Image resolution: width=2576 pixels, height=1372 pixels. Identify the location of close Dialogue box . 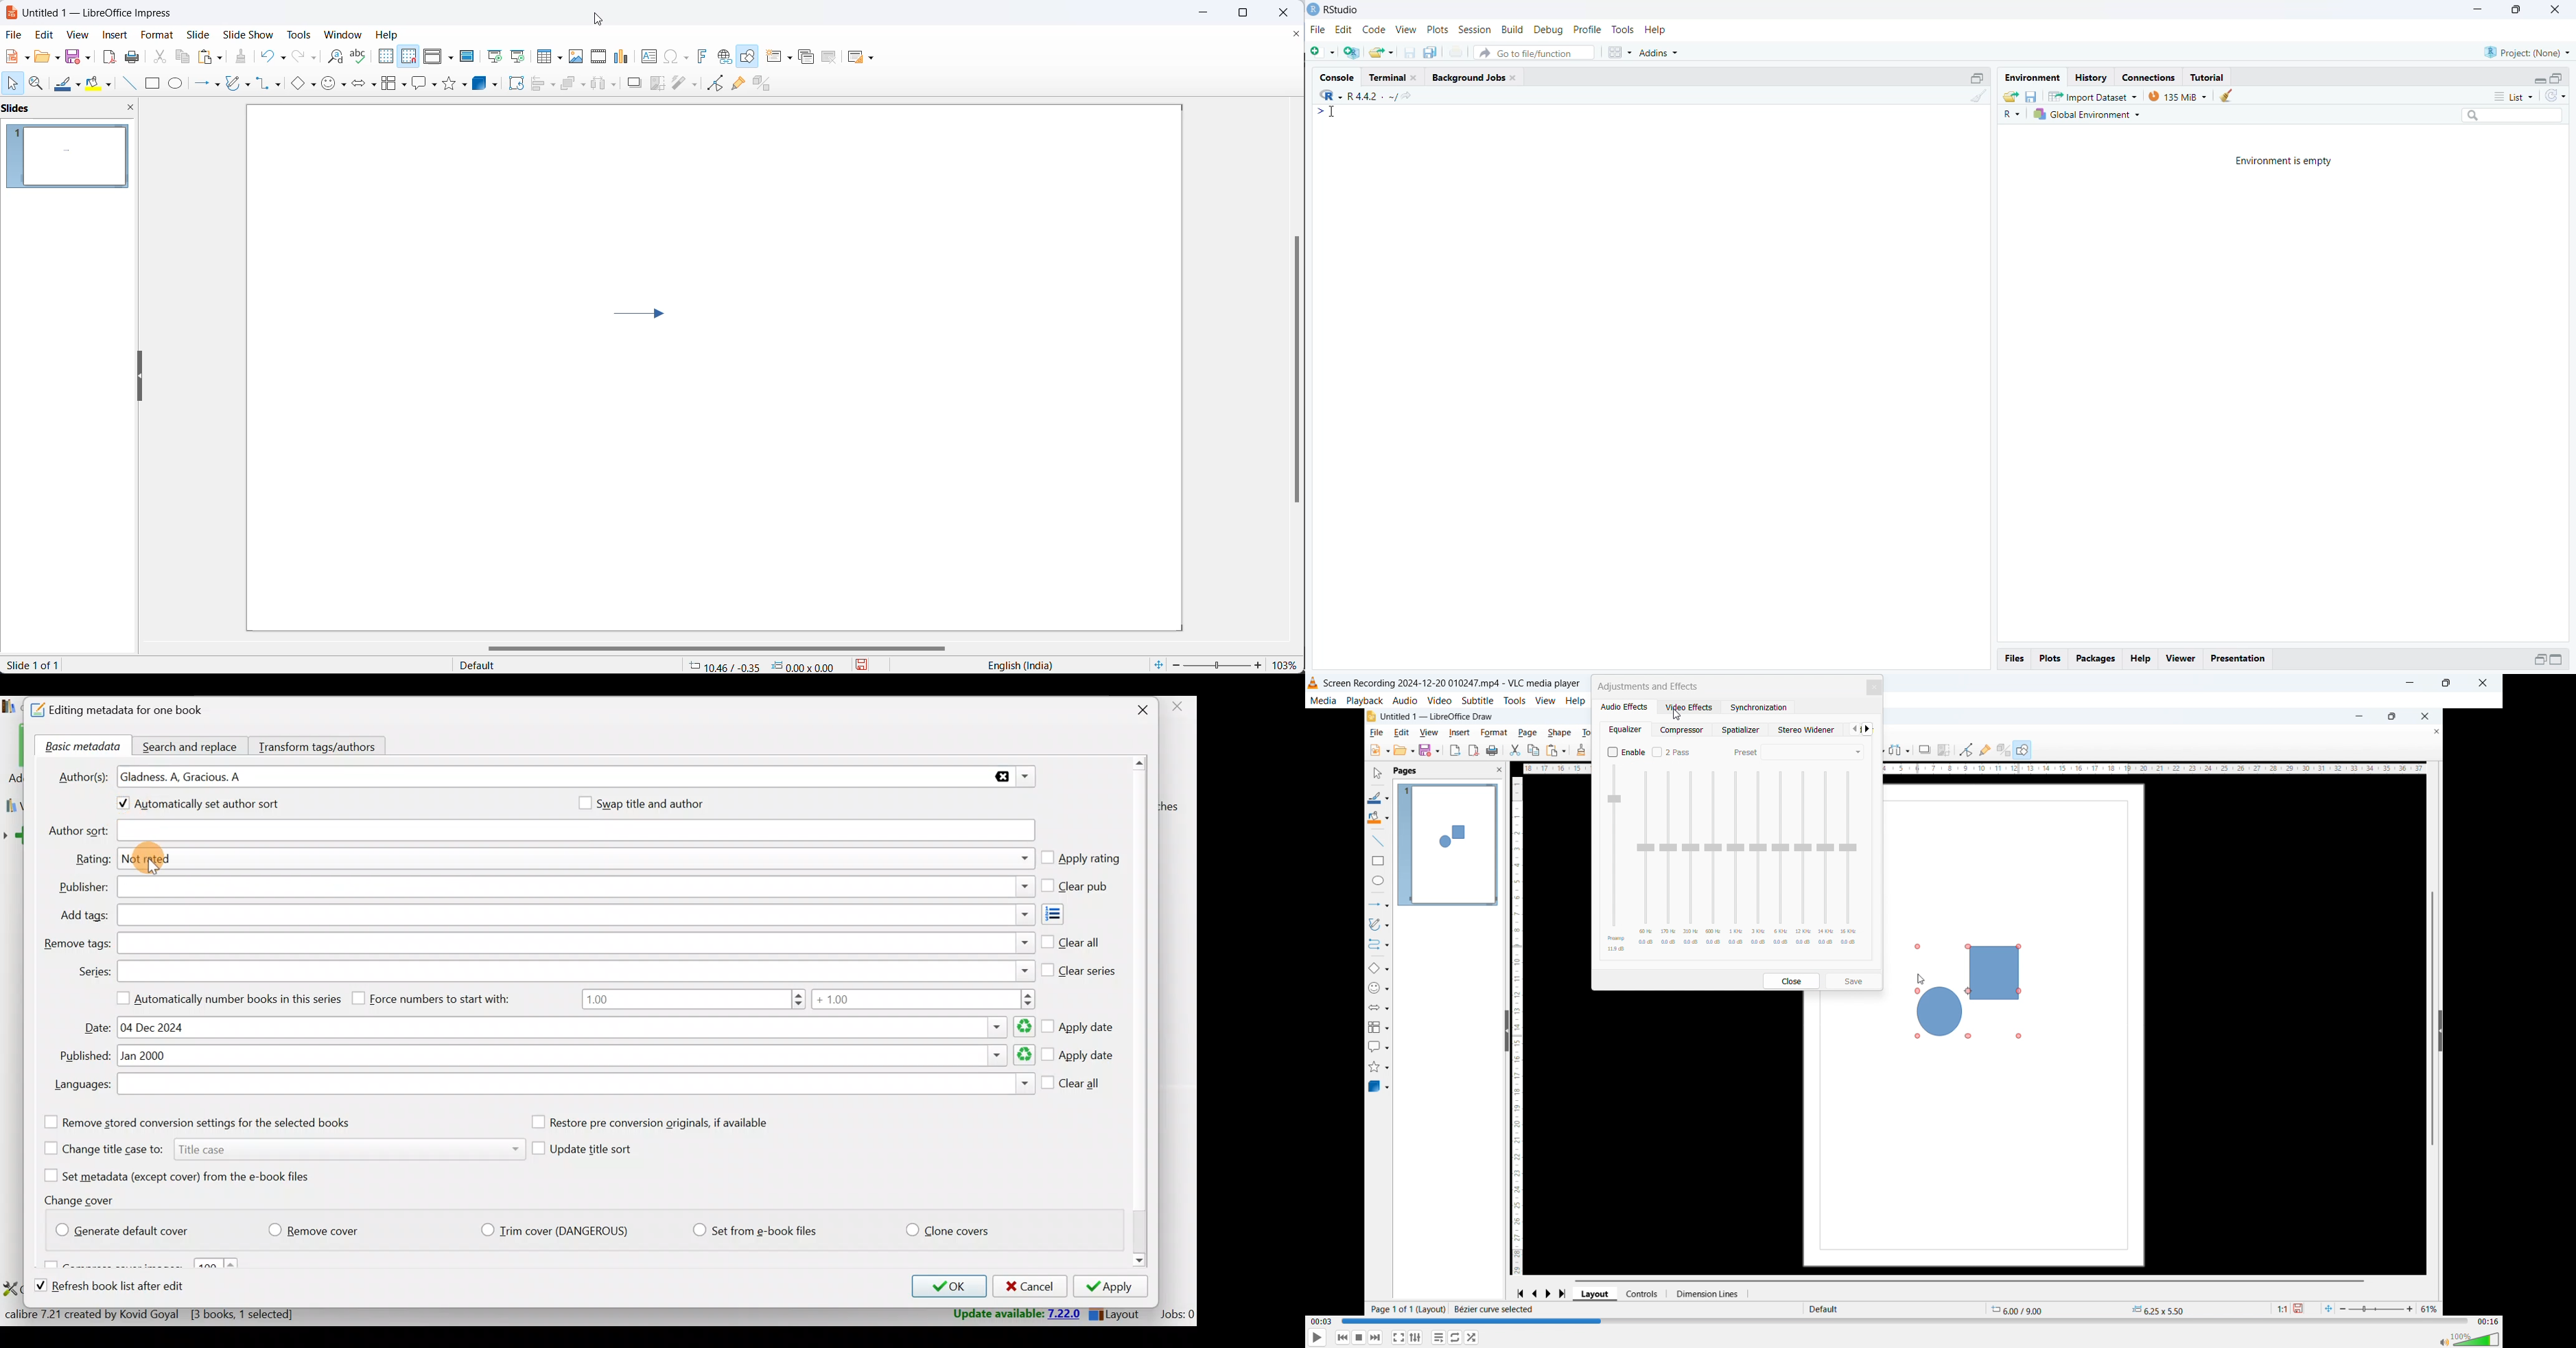
(1875, 688).